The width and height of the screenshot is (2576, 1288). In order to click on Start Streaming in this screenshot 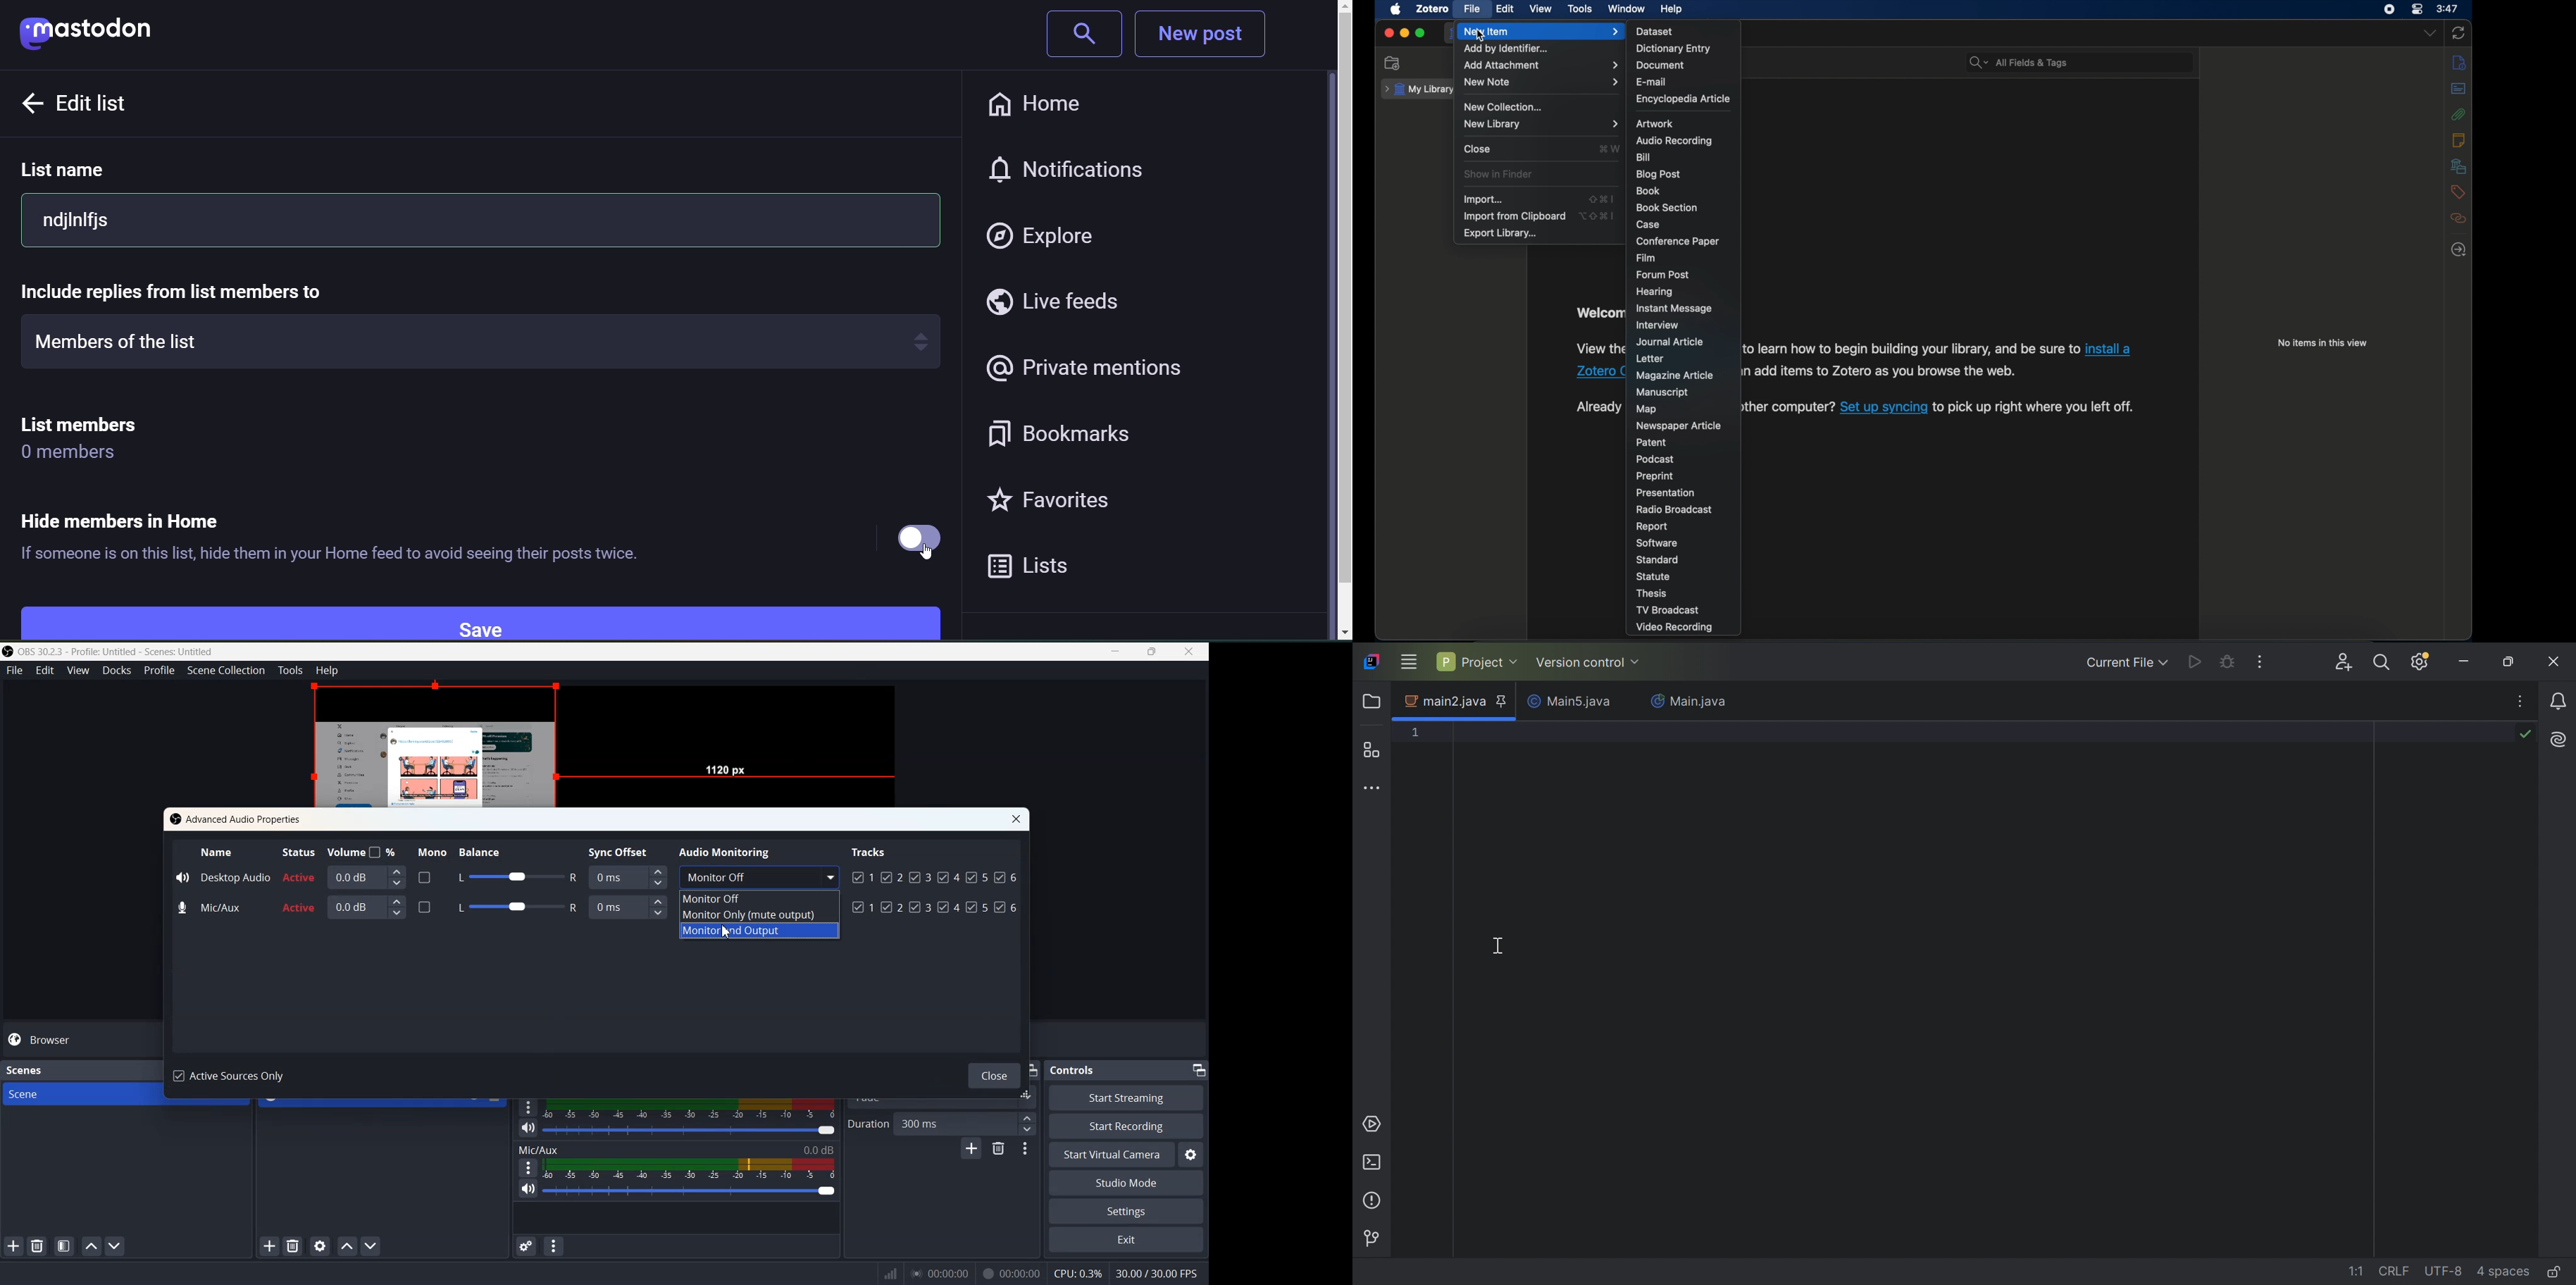, I will do `click(1127, 1097)`.